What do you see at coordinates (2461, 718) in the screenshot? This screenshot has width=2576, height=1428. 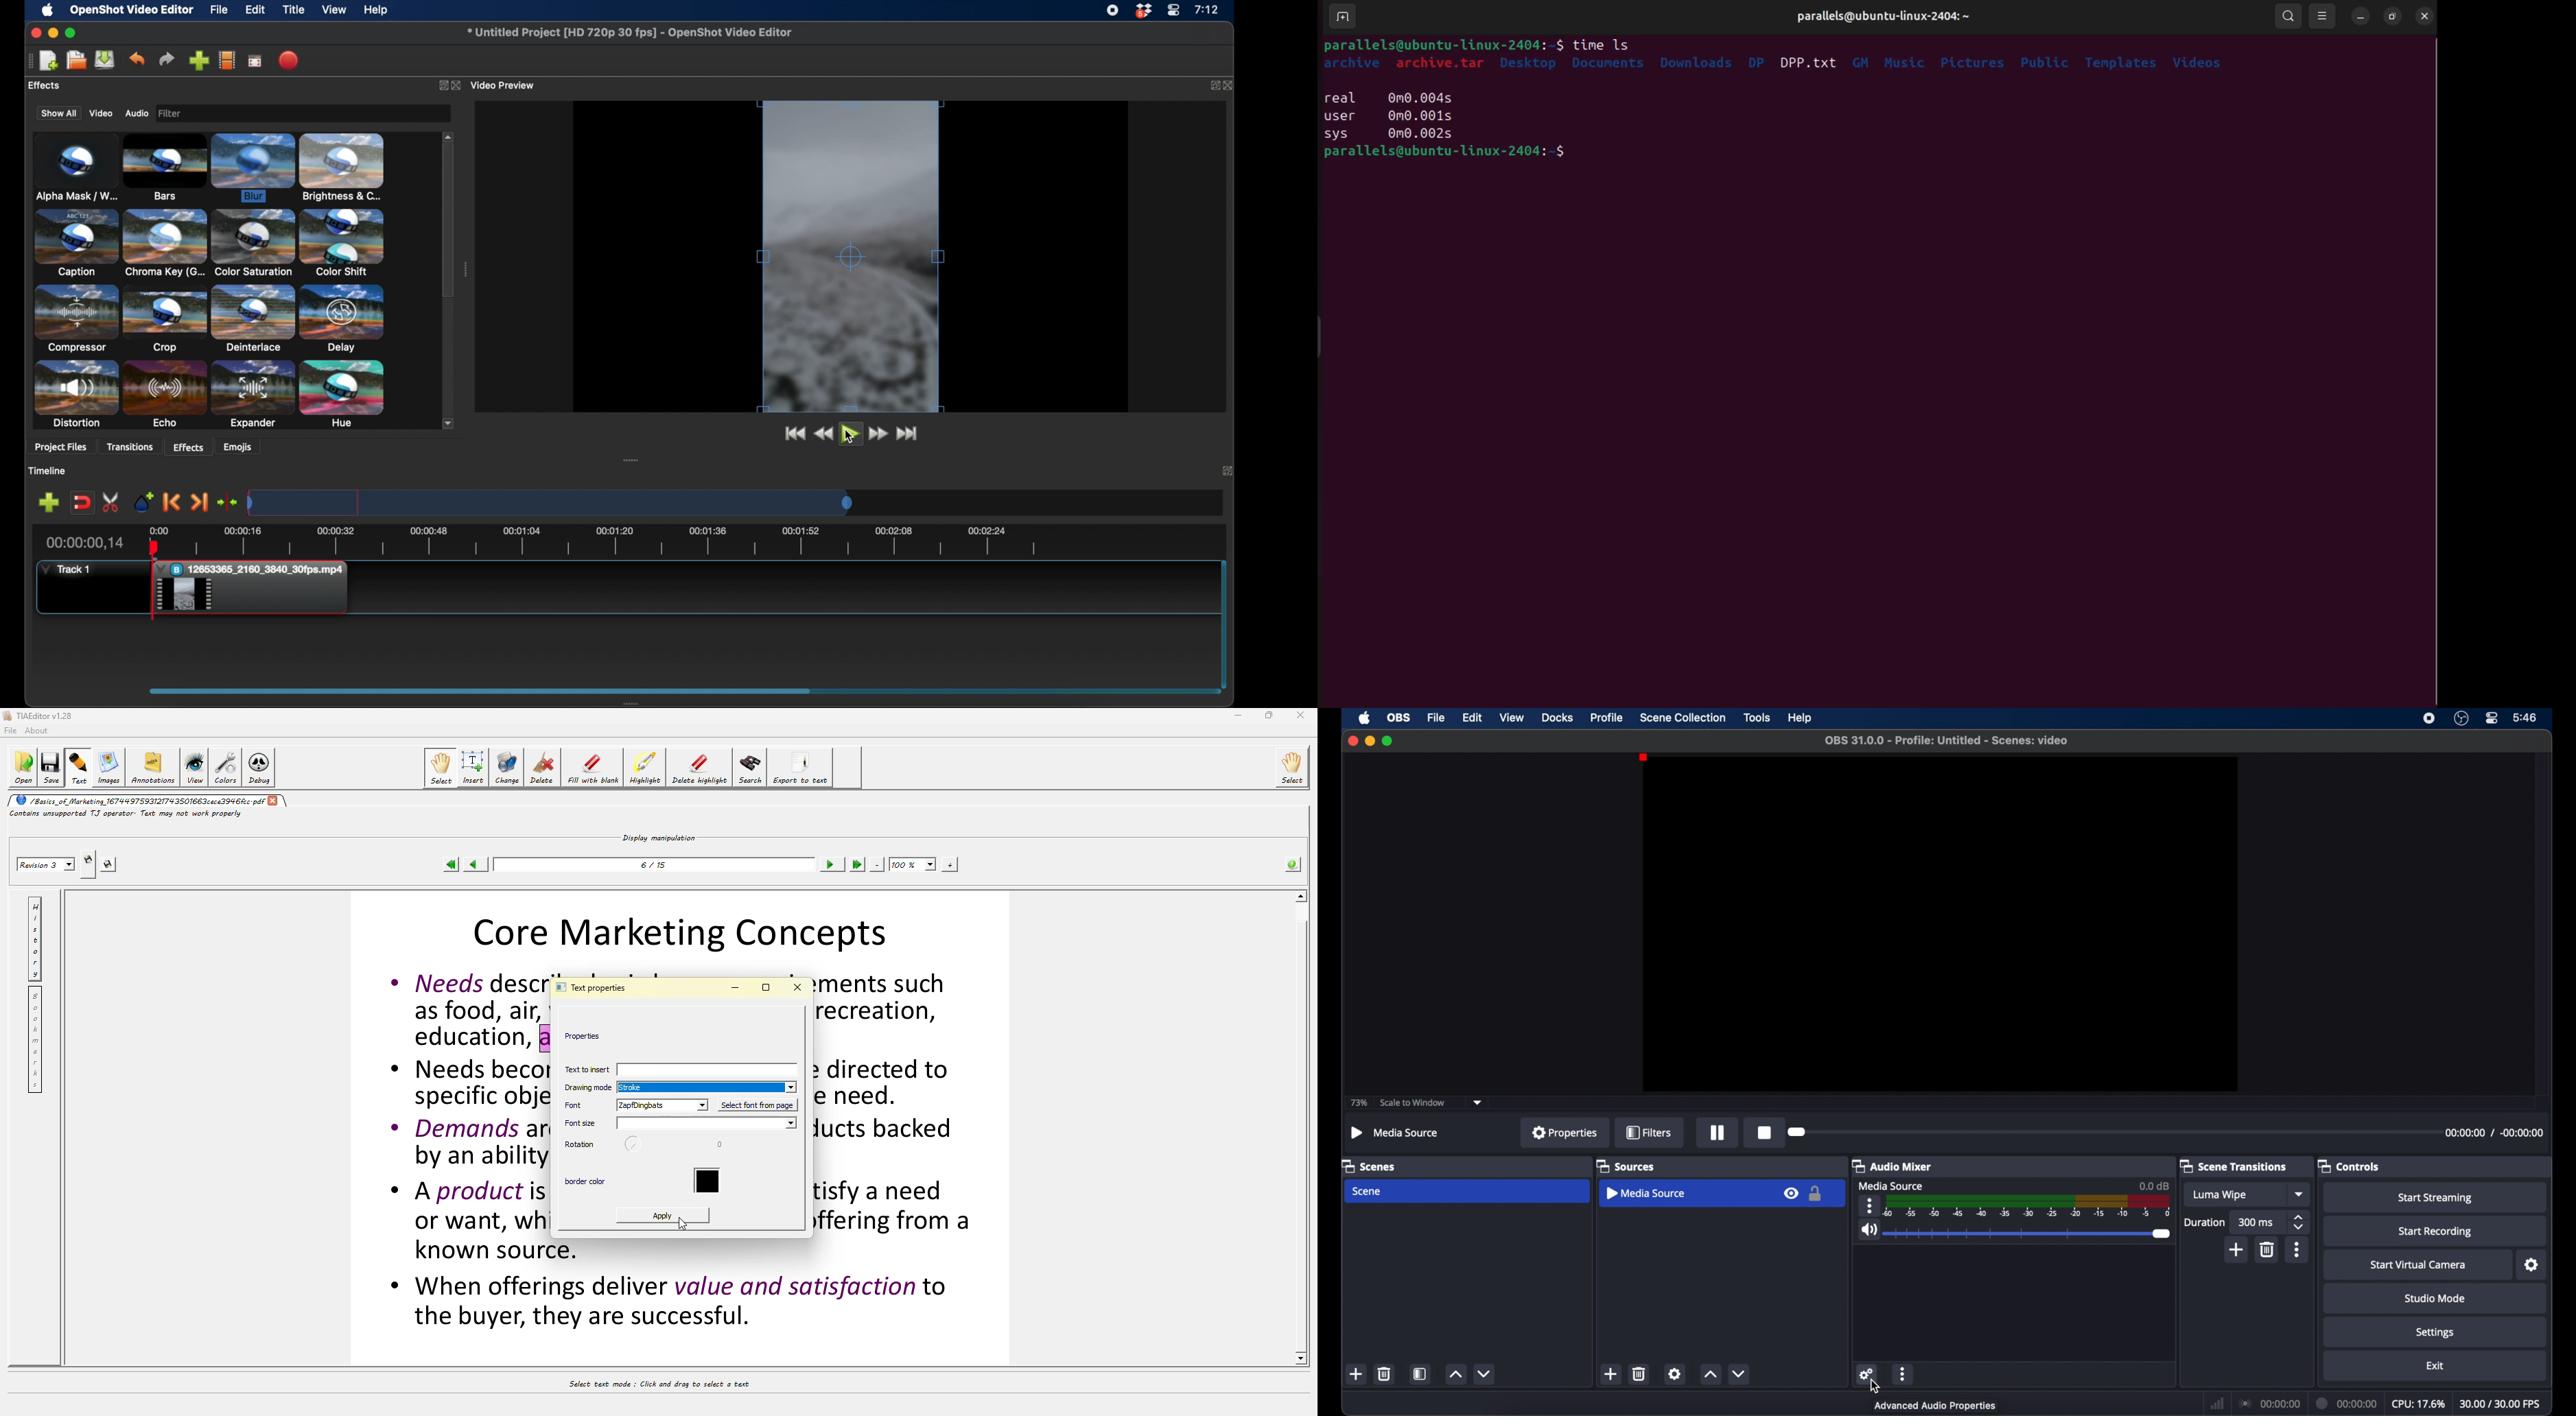 I see `obs studio` at bounding box center [2461, 718].